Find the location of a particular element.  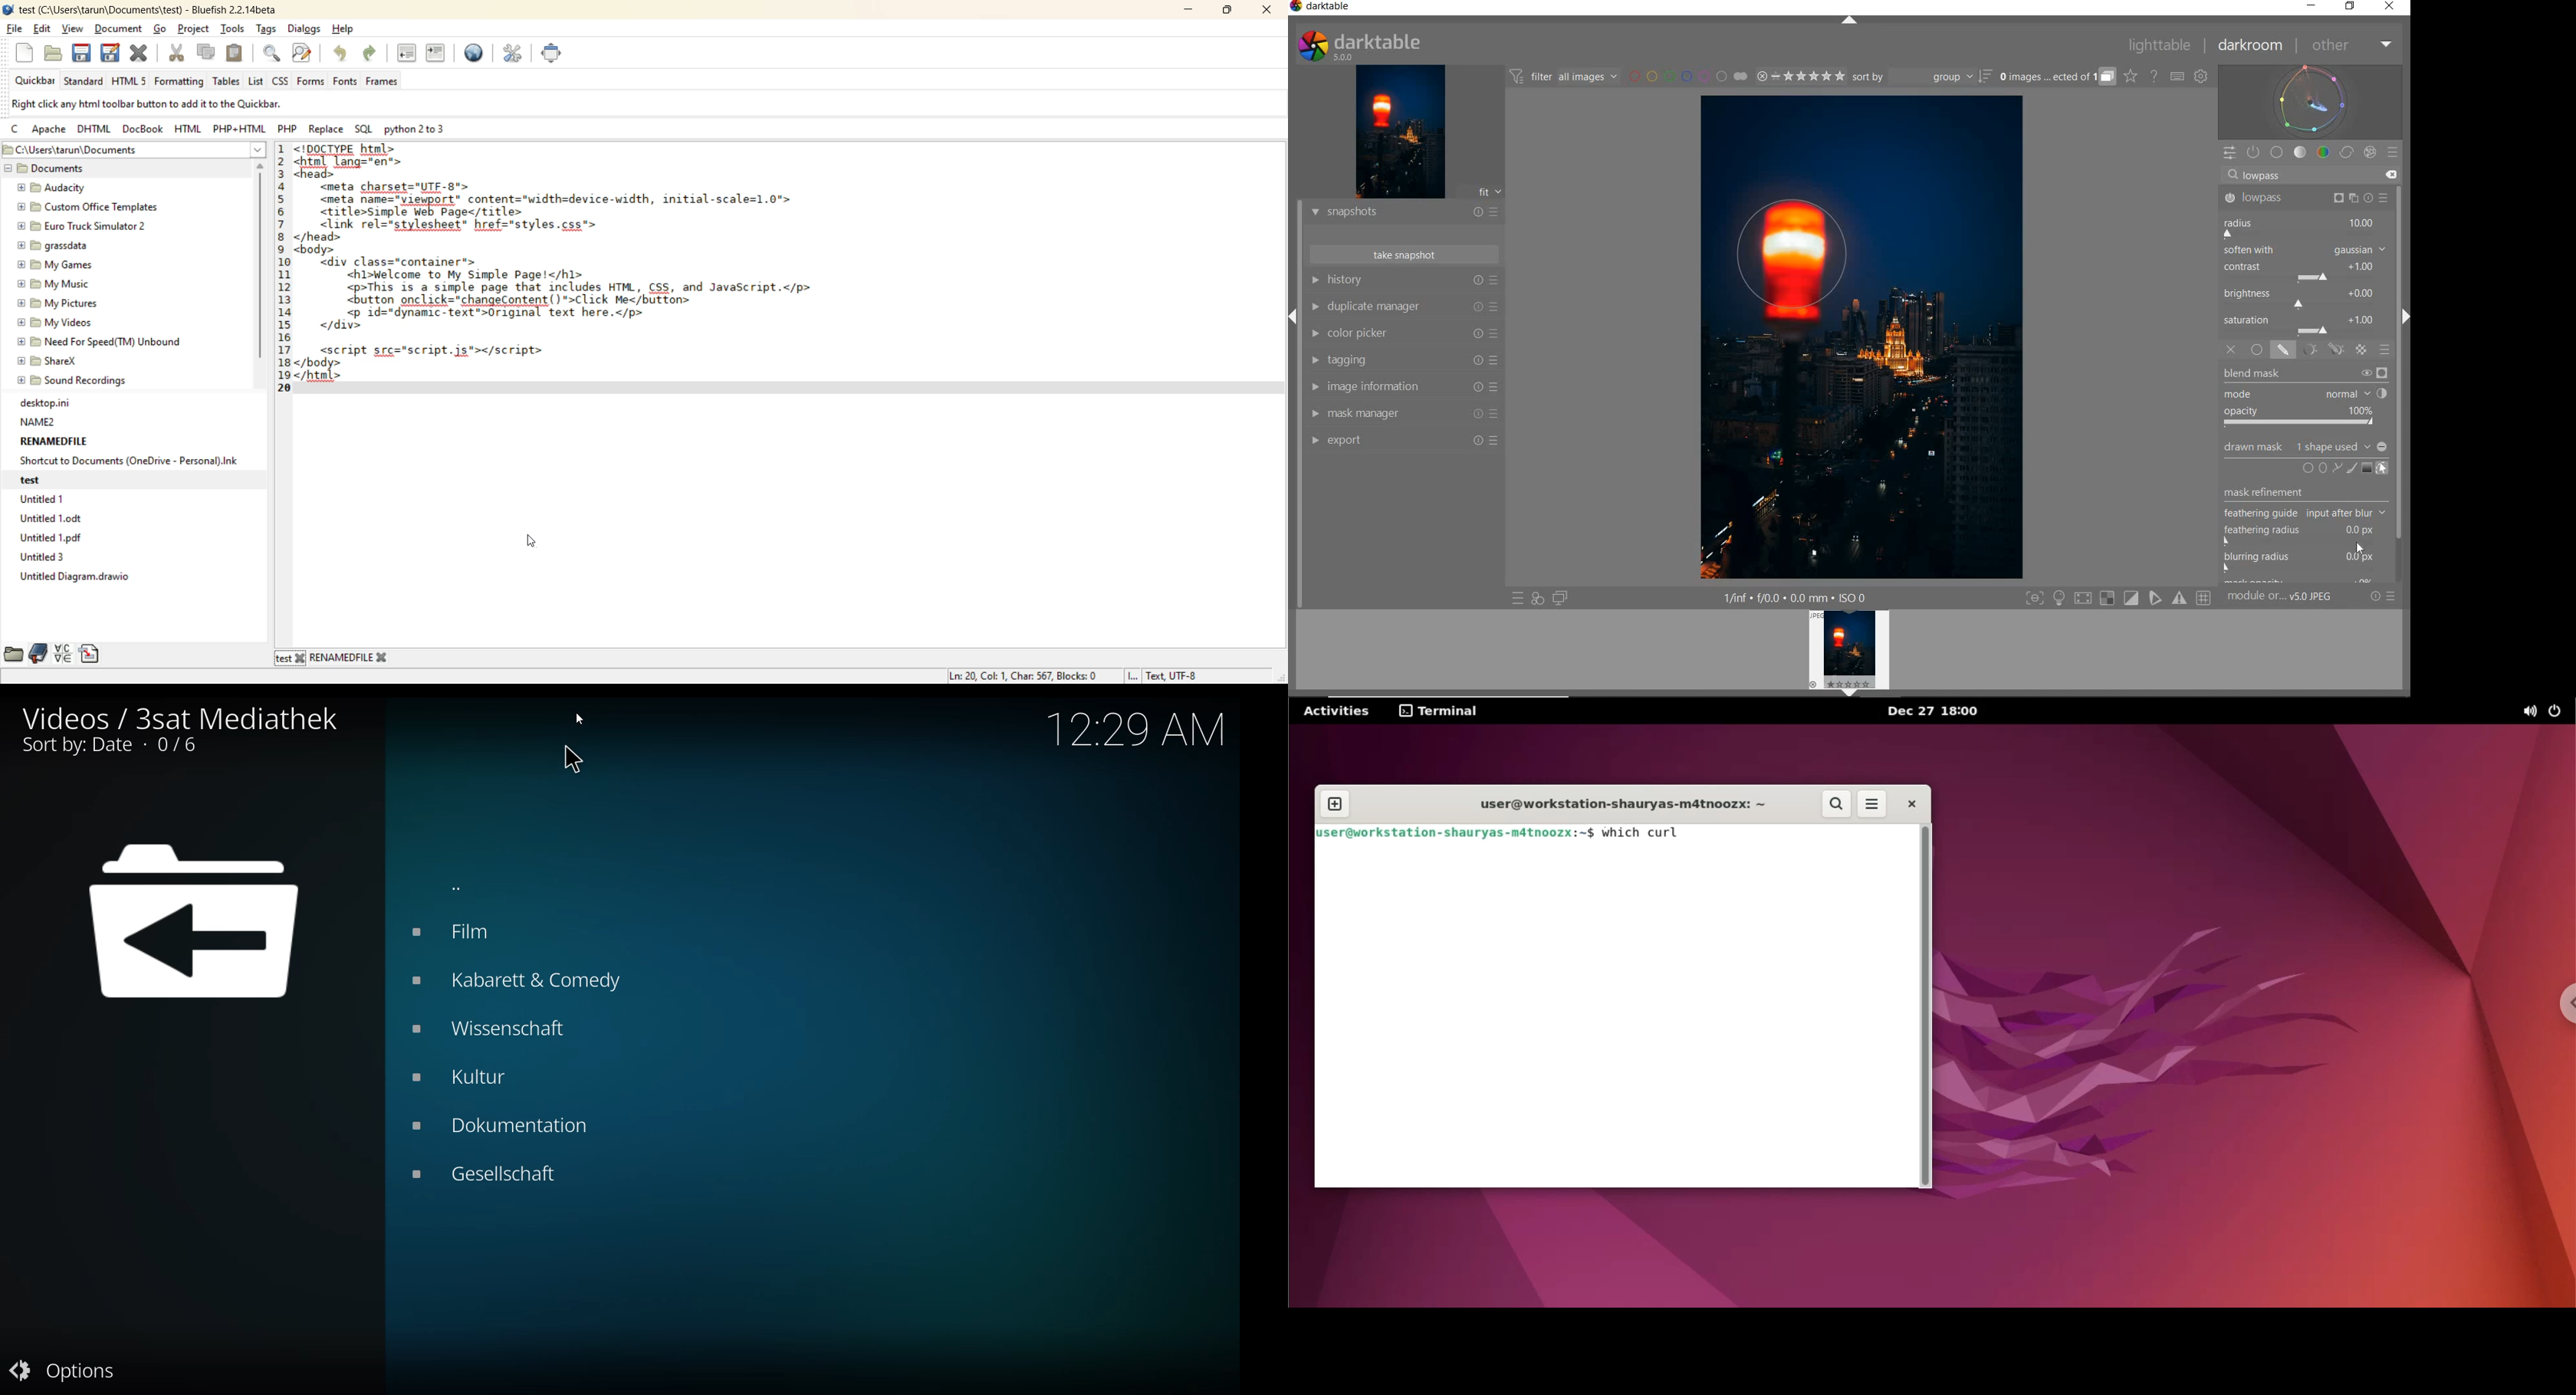

My Games is located at coordinates (55, 265).